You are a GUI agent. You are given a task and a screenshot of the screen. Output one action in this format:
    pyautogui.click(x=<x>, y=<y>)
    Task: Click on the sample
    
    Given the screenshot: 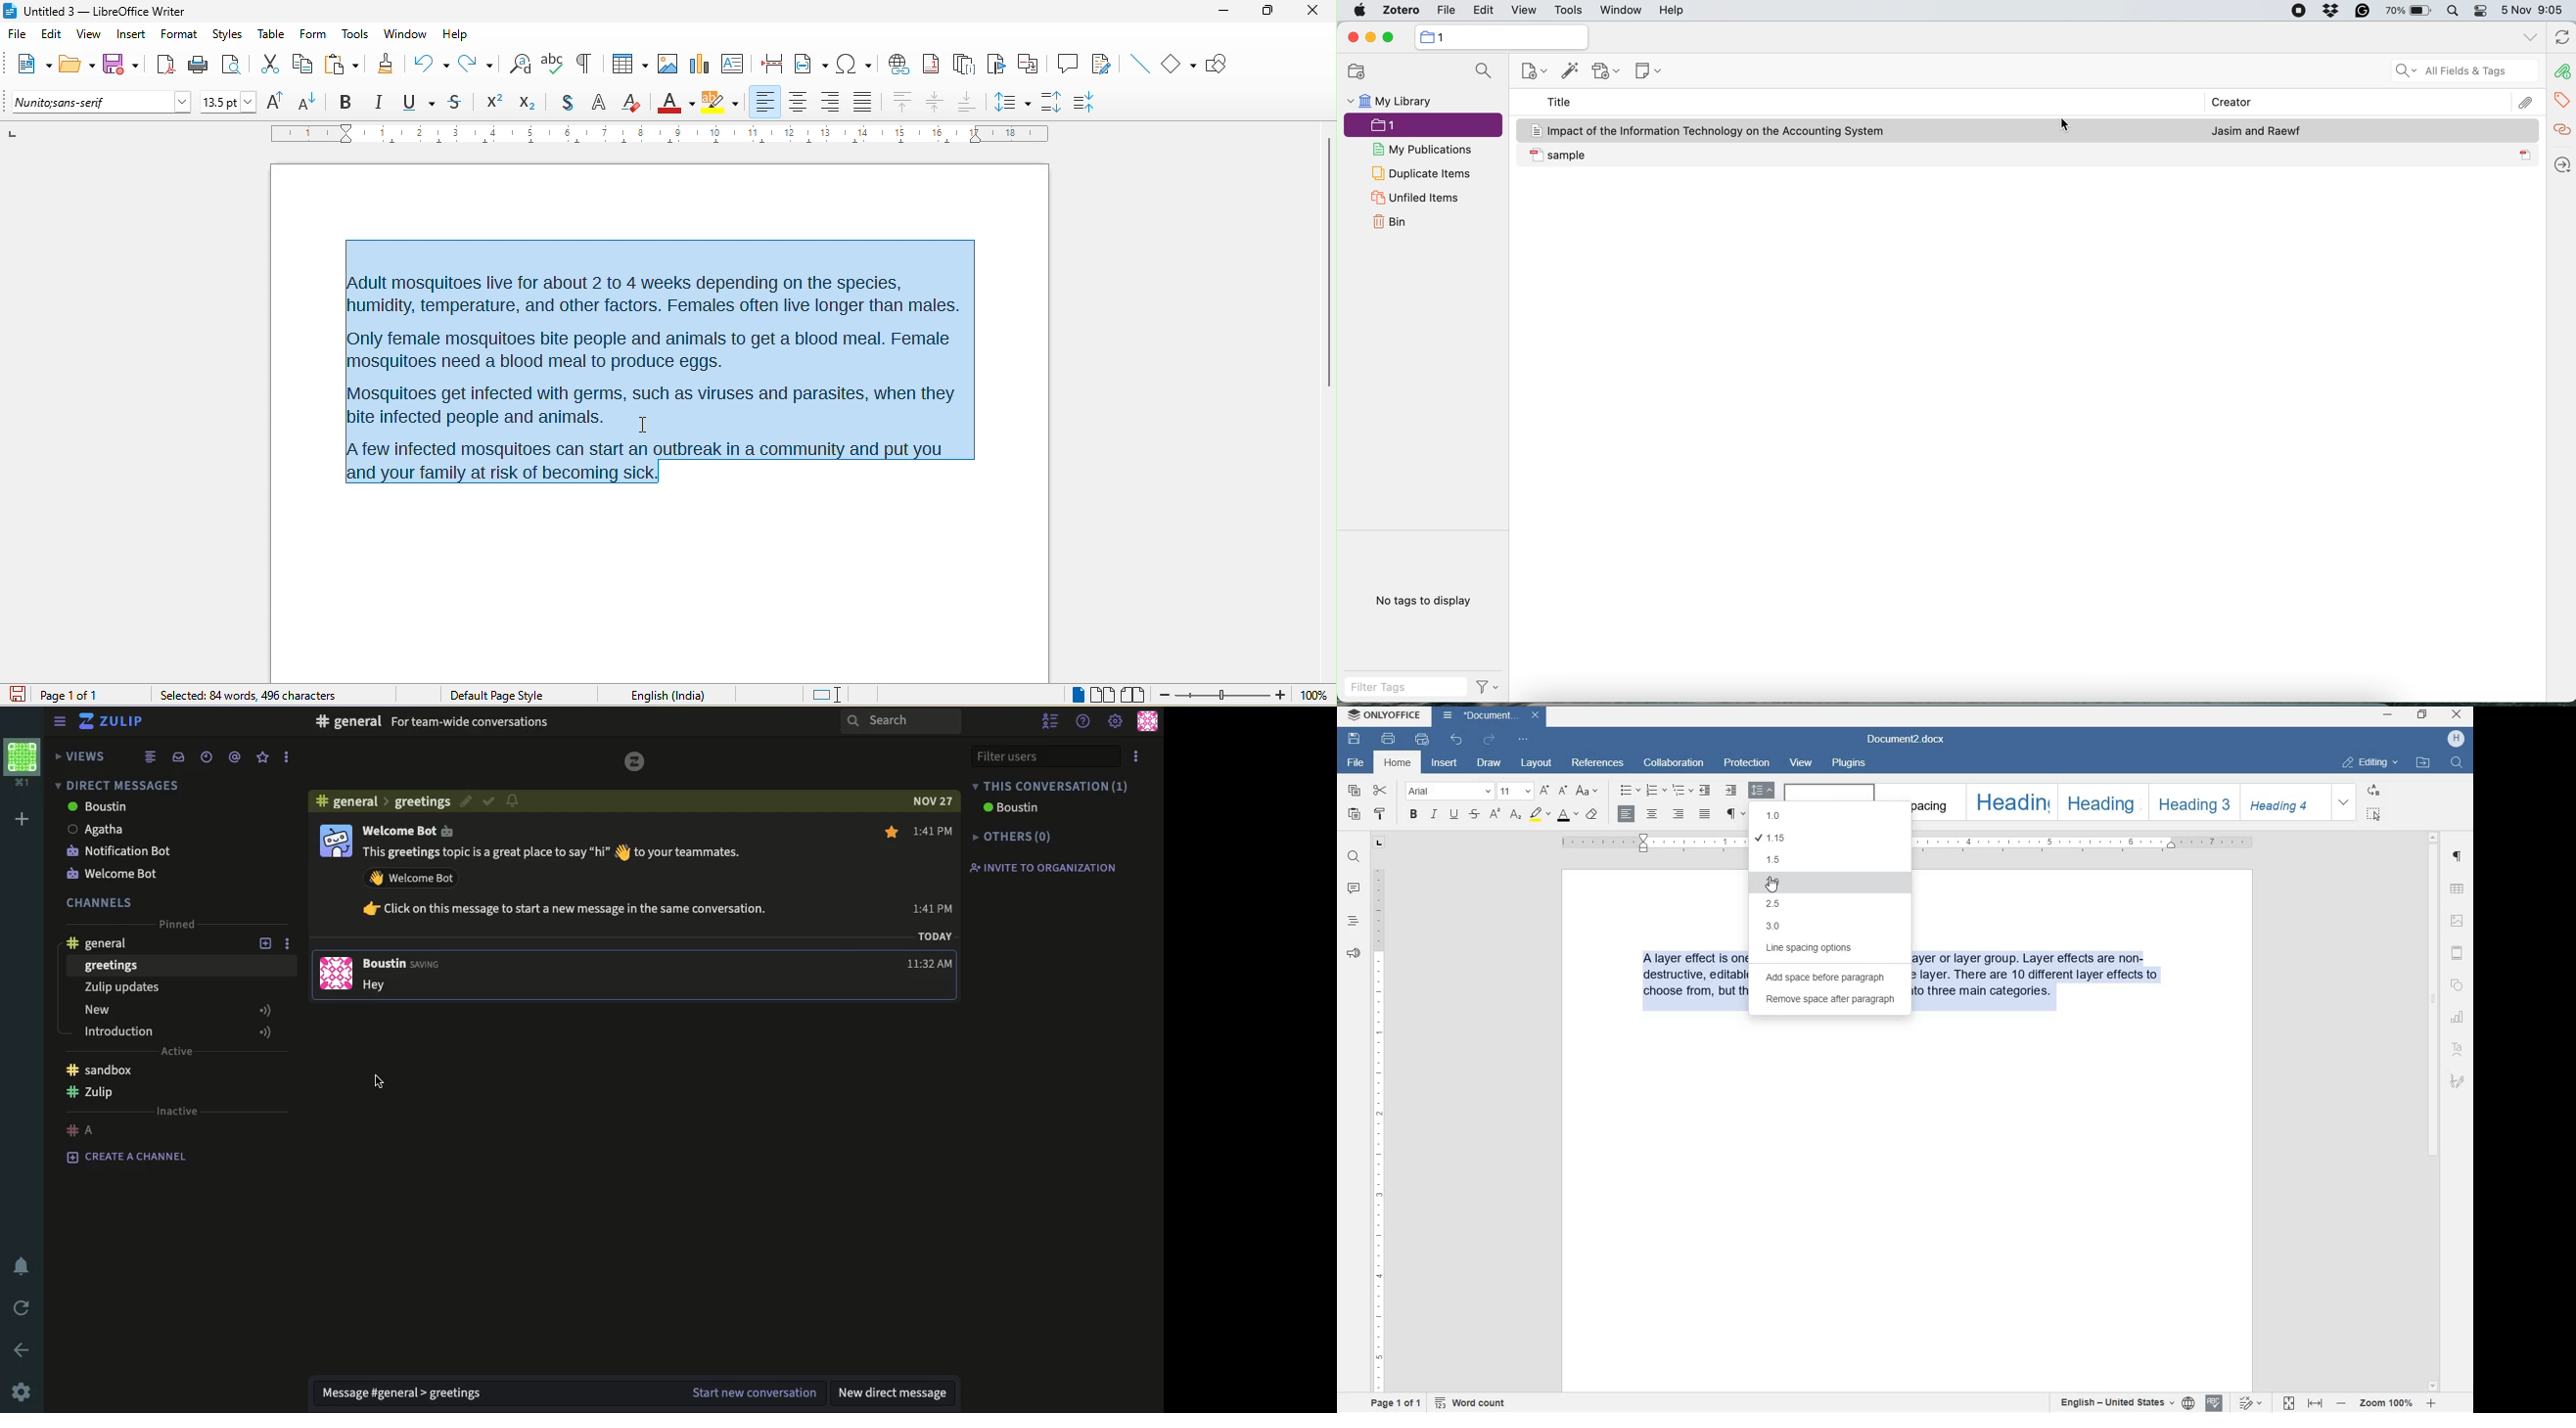 What is the action you would take?
    pyautogui.click(x=2028, y=156)
    